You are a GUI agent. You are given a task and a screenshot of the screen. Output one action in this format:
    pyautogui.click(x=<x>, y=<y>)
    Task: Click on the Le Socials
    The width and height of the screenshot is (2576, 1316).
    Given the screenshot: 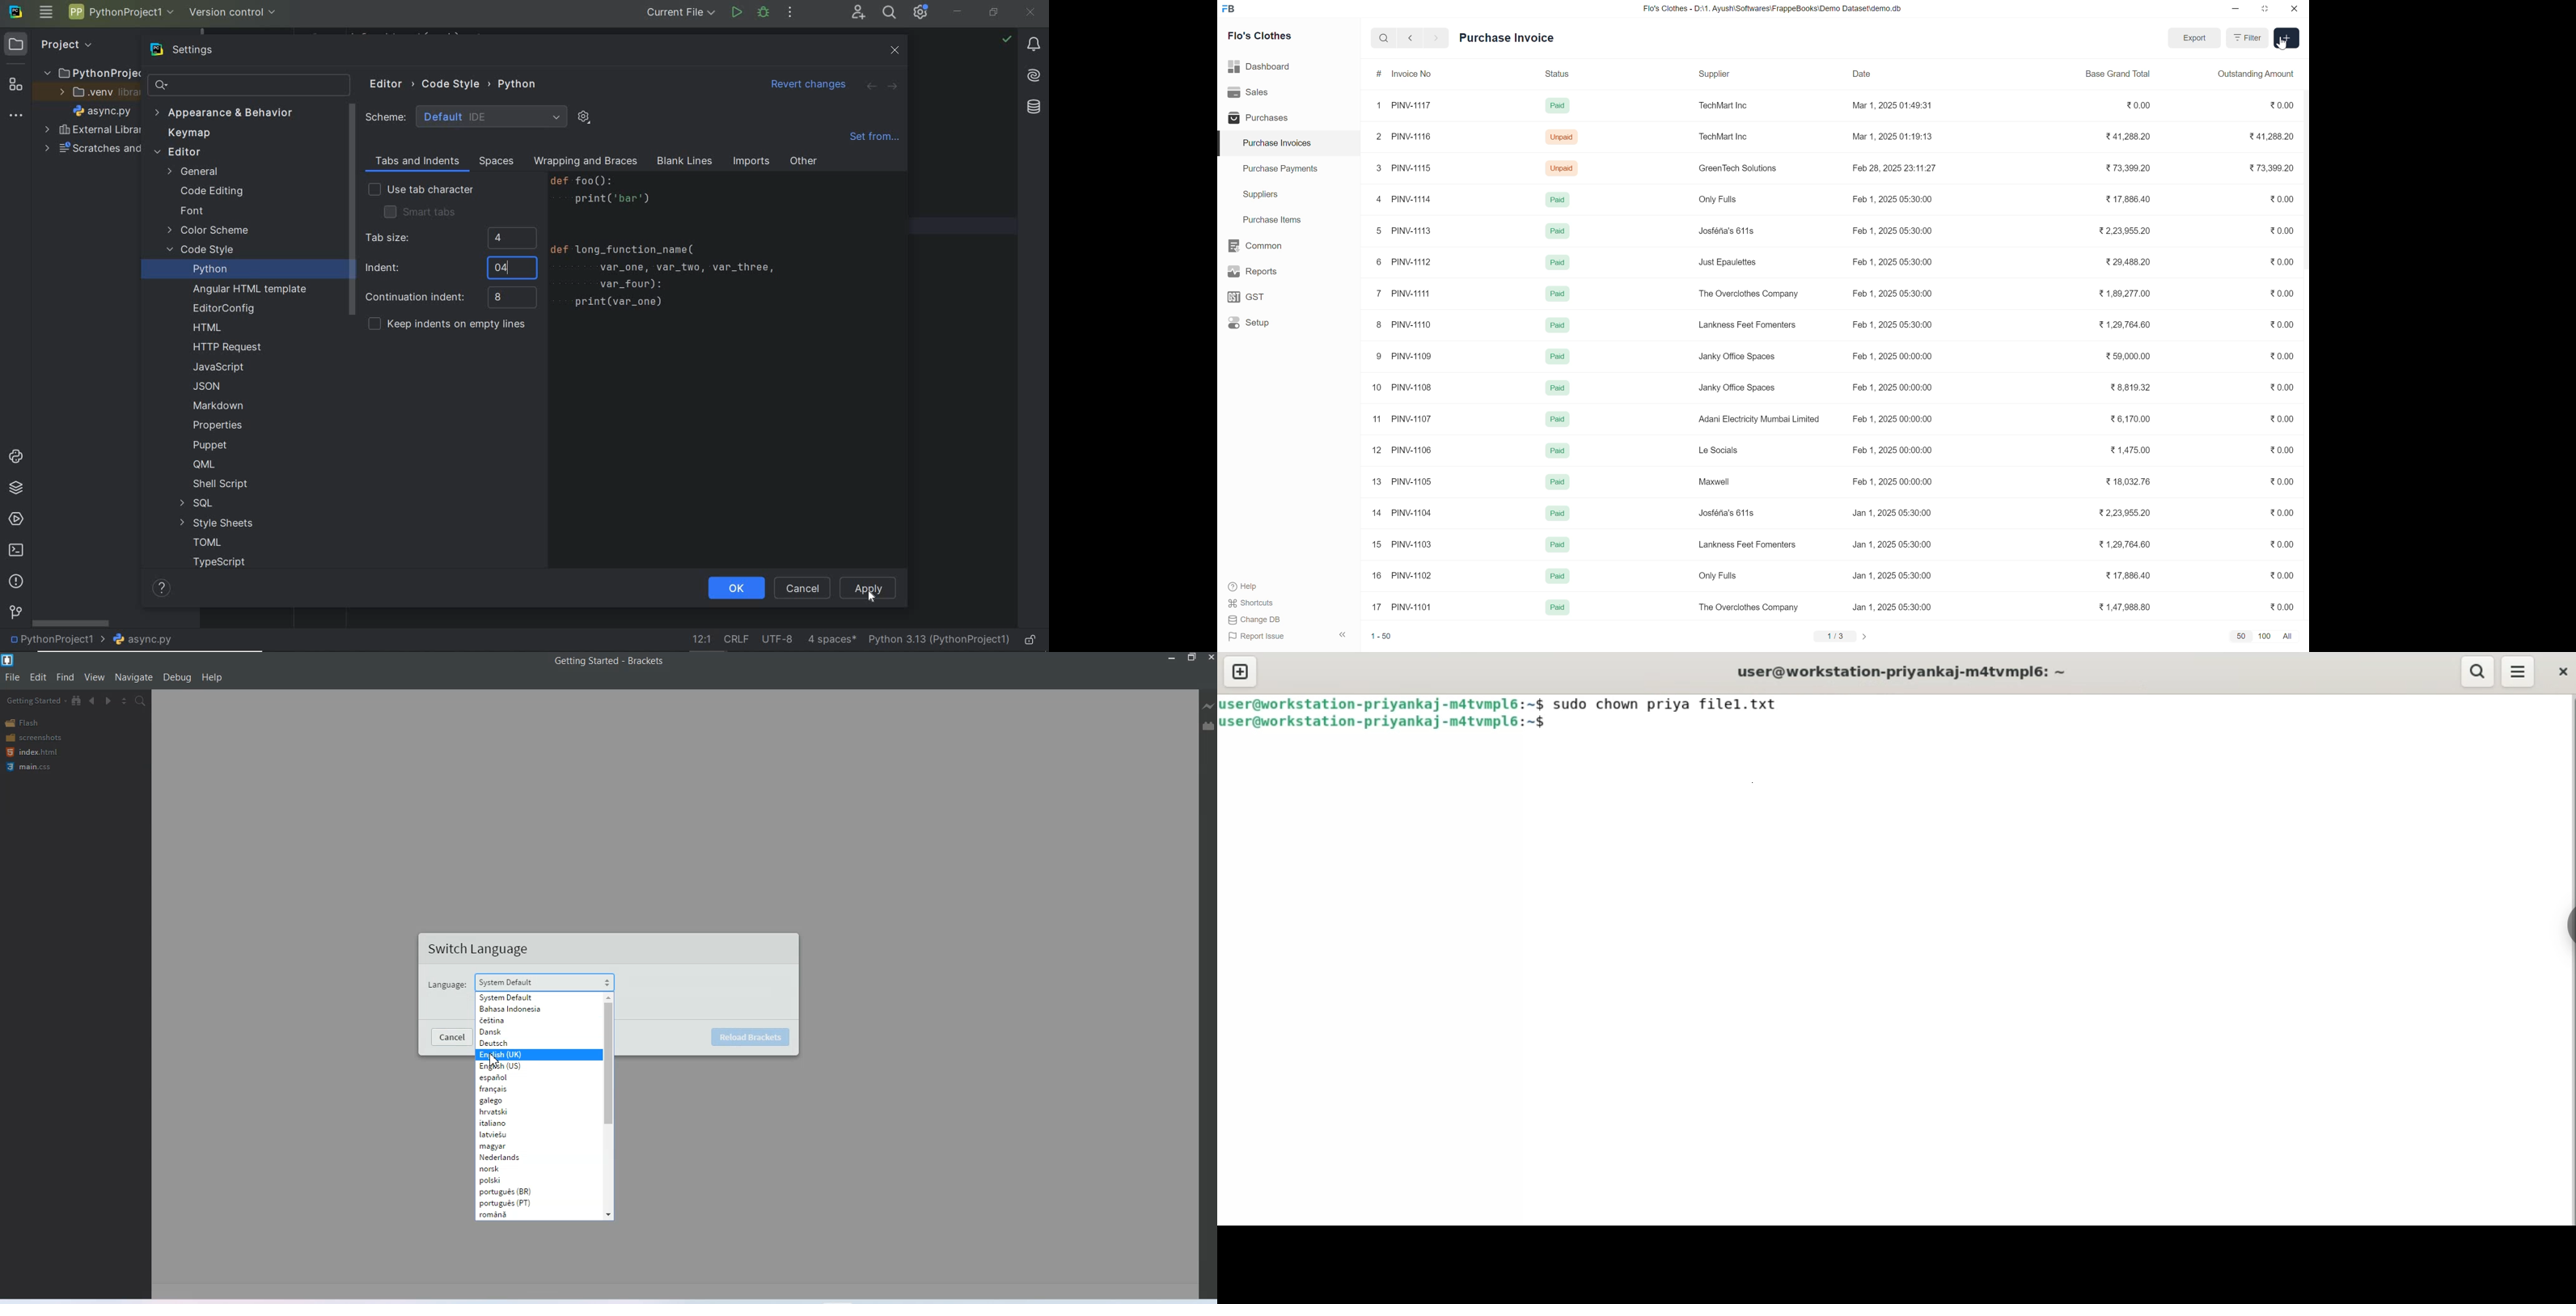 What is the action you would take?
    pyautogui.click(x=1722, y=450)
    